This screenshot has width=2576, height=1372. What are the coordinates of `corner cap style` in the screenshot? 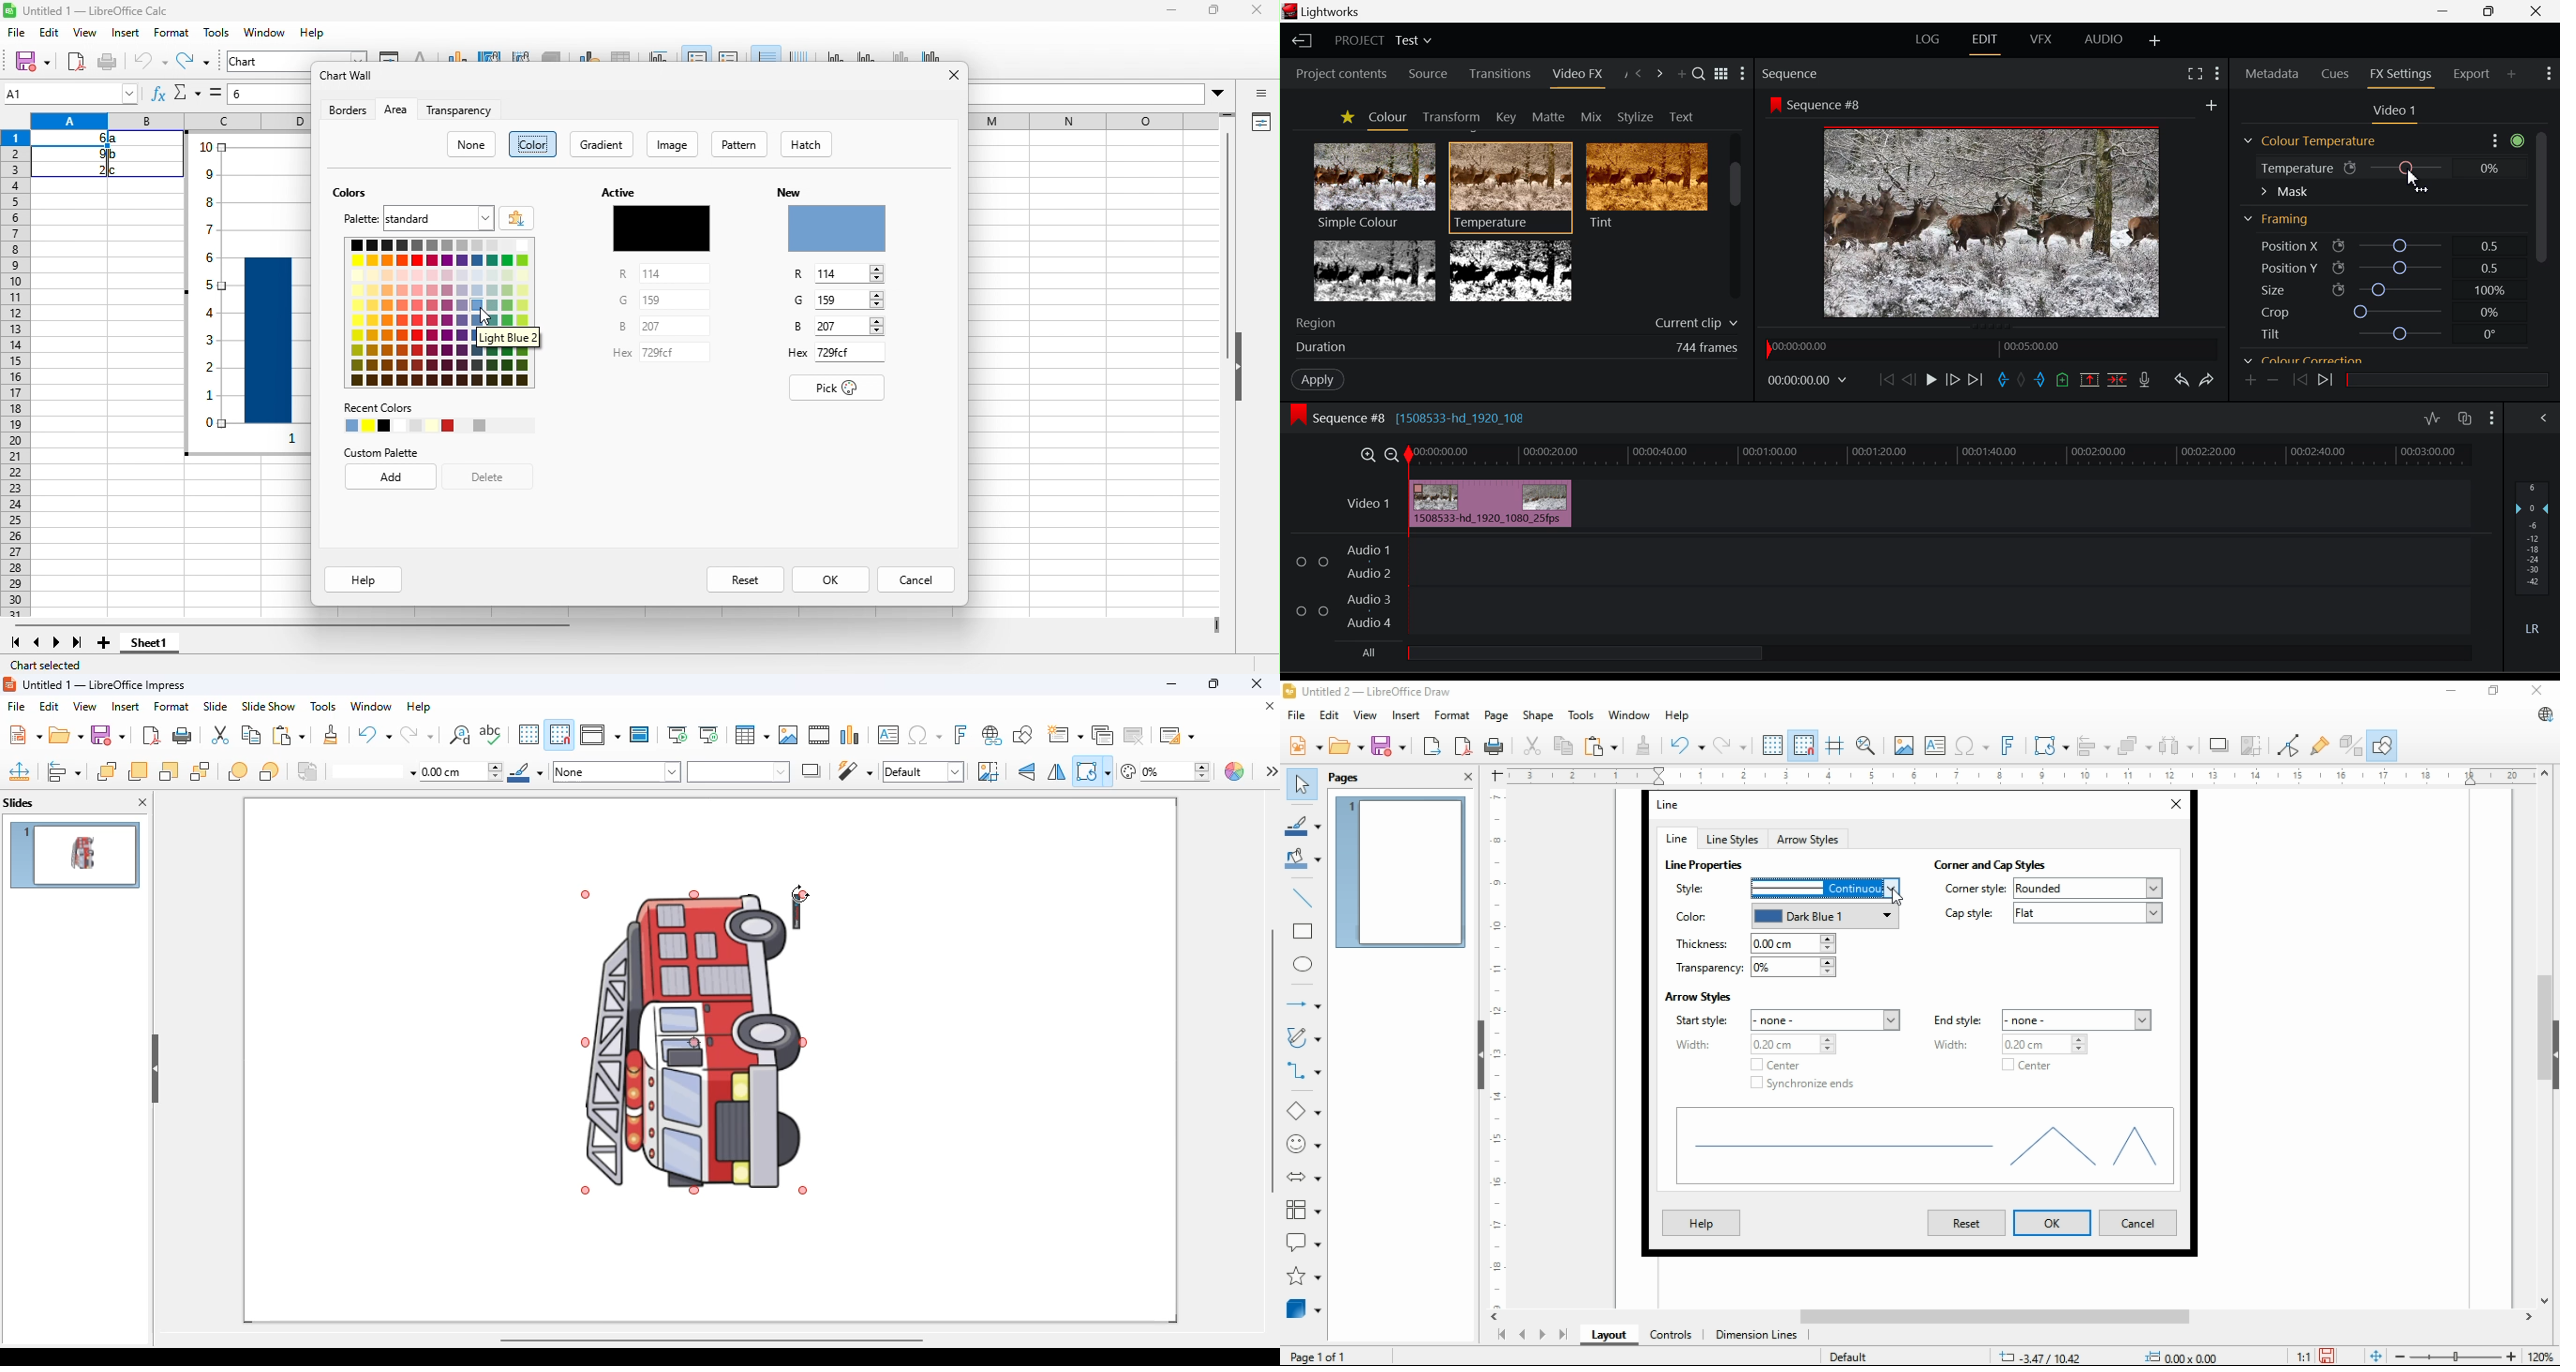 It's located at (1997, 865).